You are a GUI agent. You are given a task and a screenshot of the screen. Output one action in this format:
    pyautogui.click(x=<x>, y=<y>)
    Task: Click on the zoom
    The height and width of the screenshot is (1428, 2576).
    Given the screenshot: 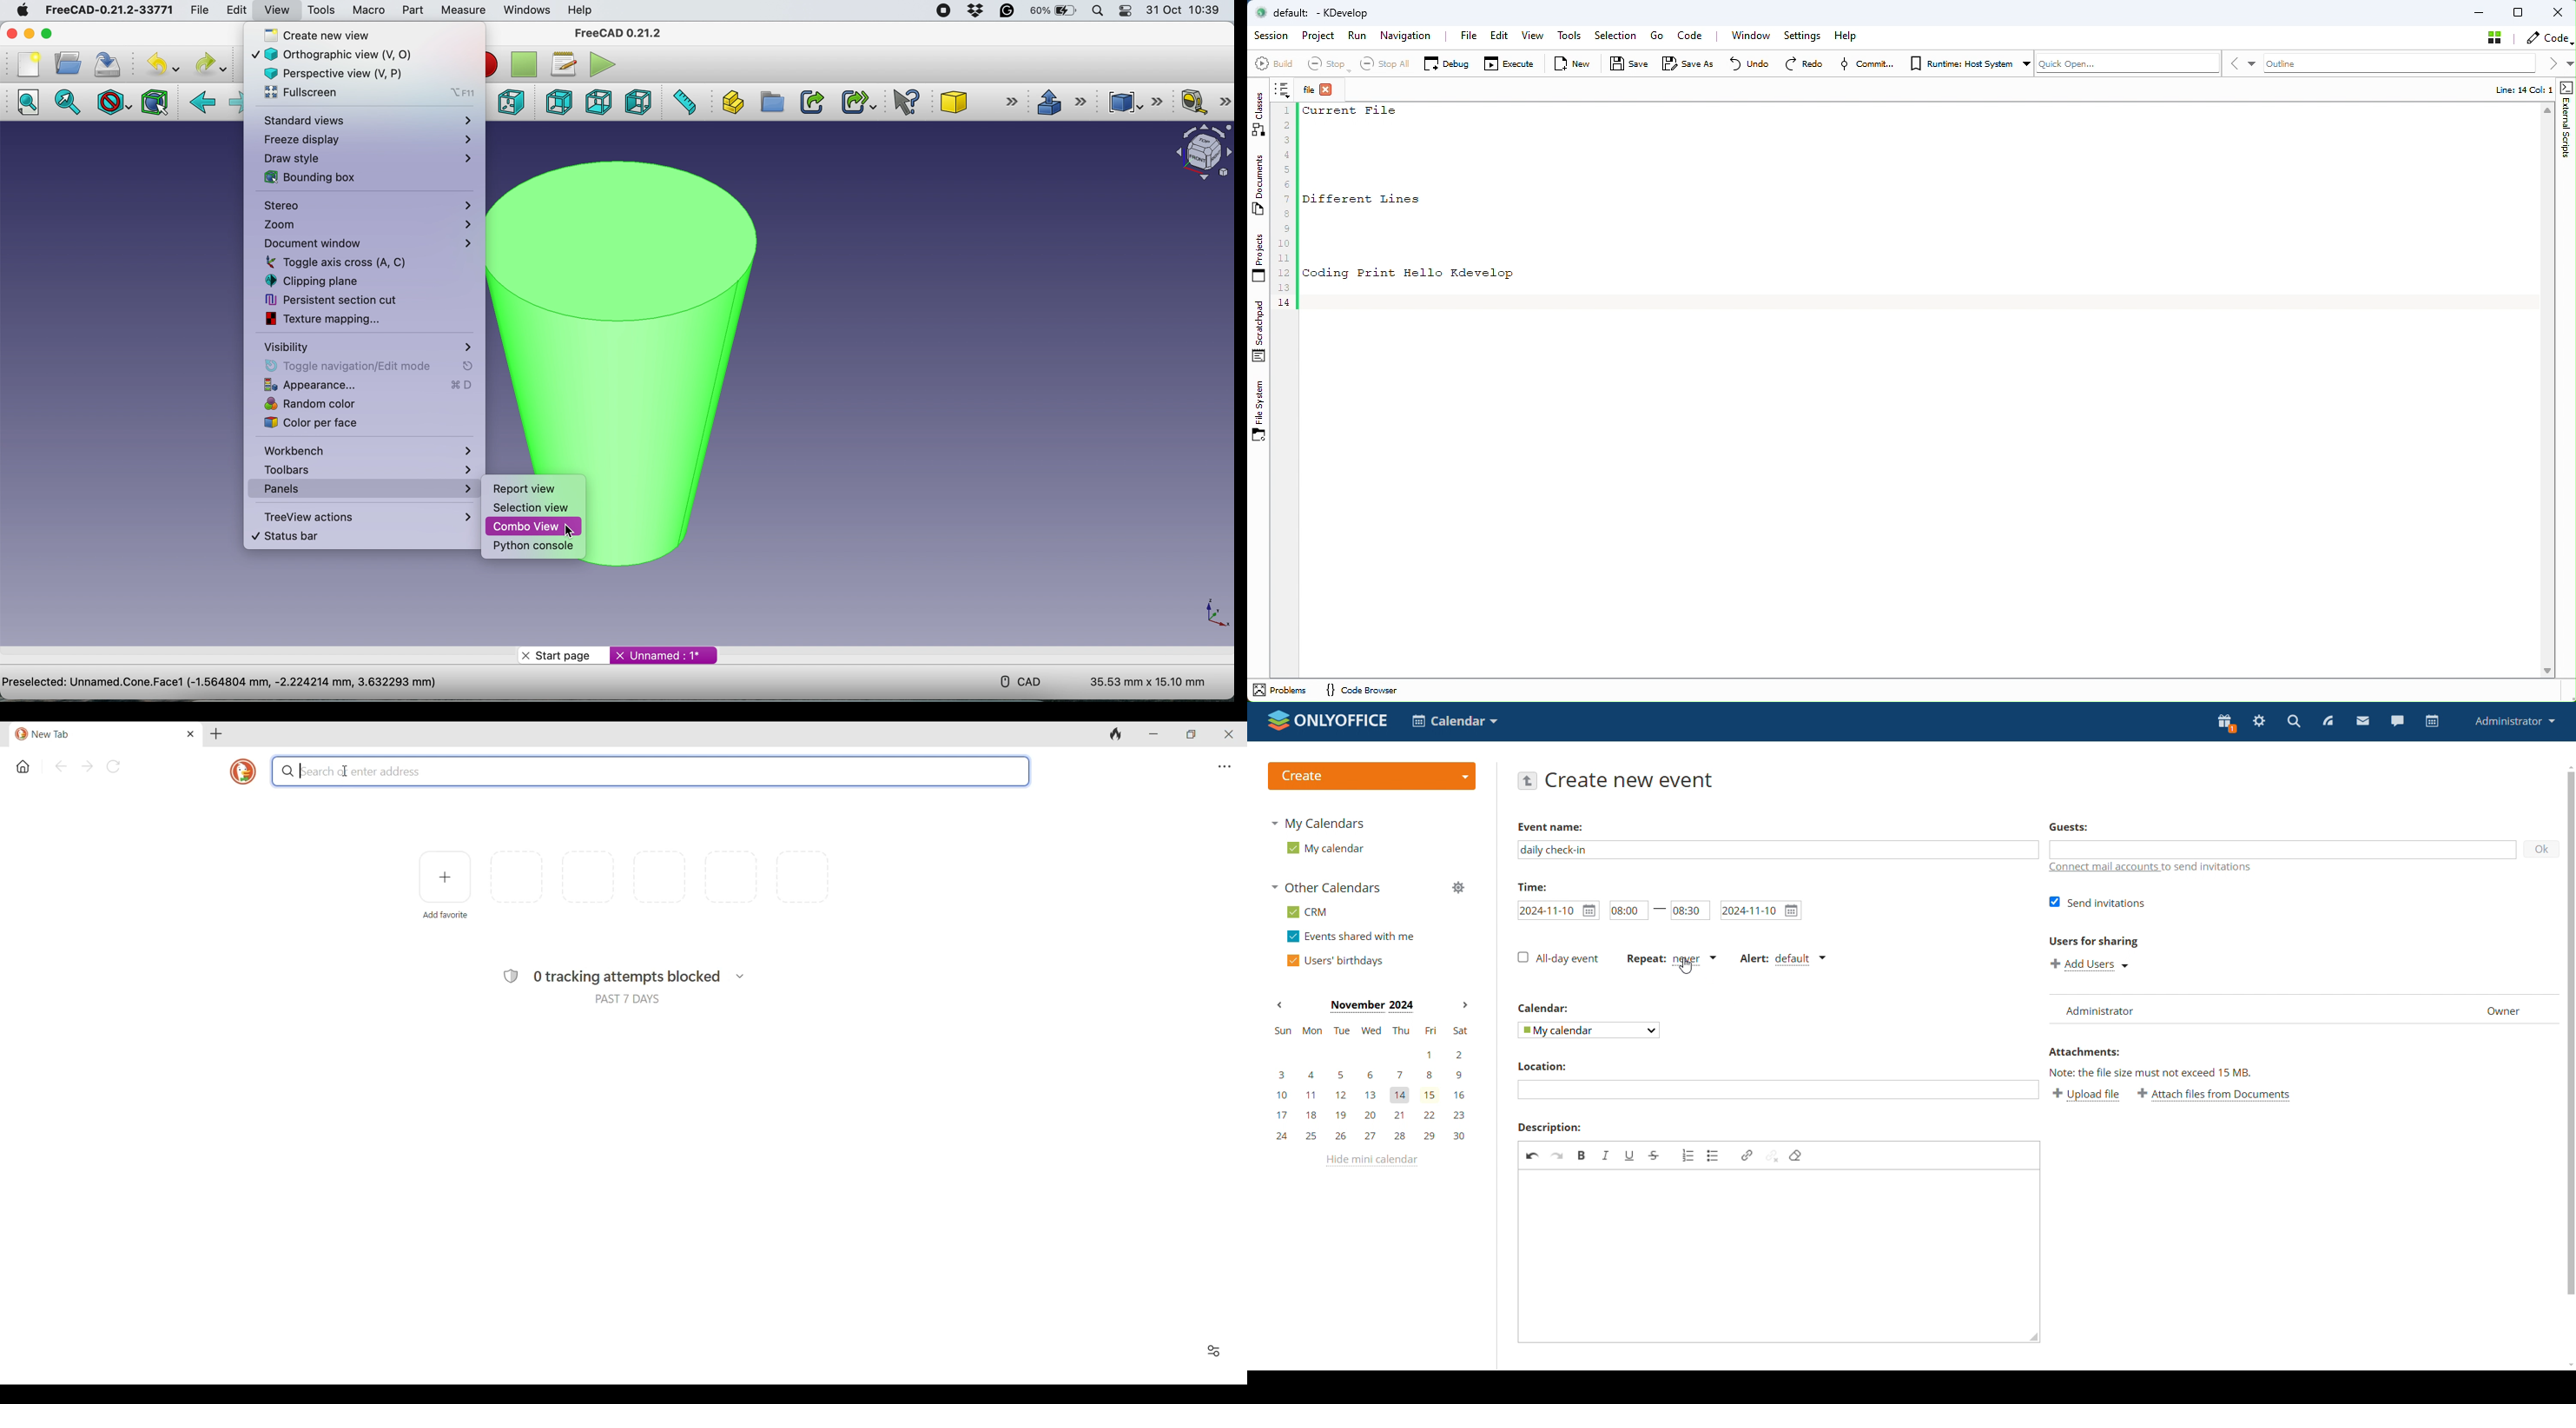 What is the action you would take?
    pyautogui.click(x=366, y=225)
    